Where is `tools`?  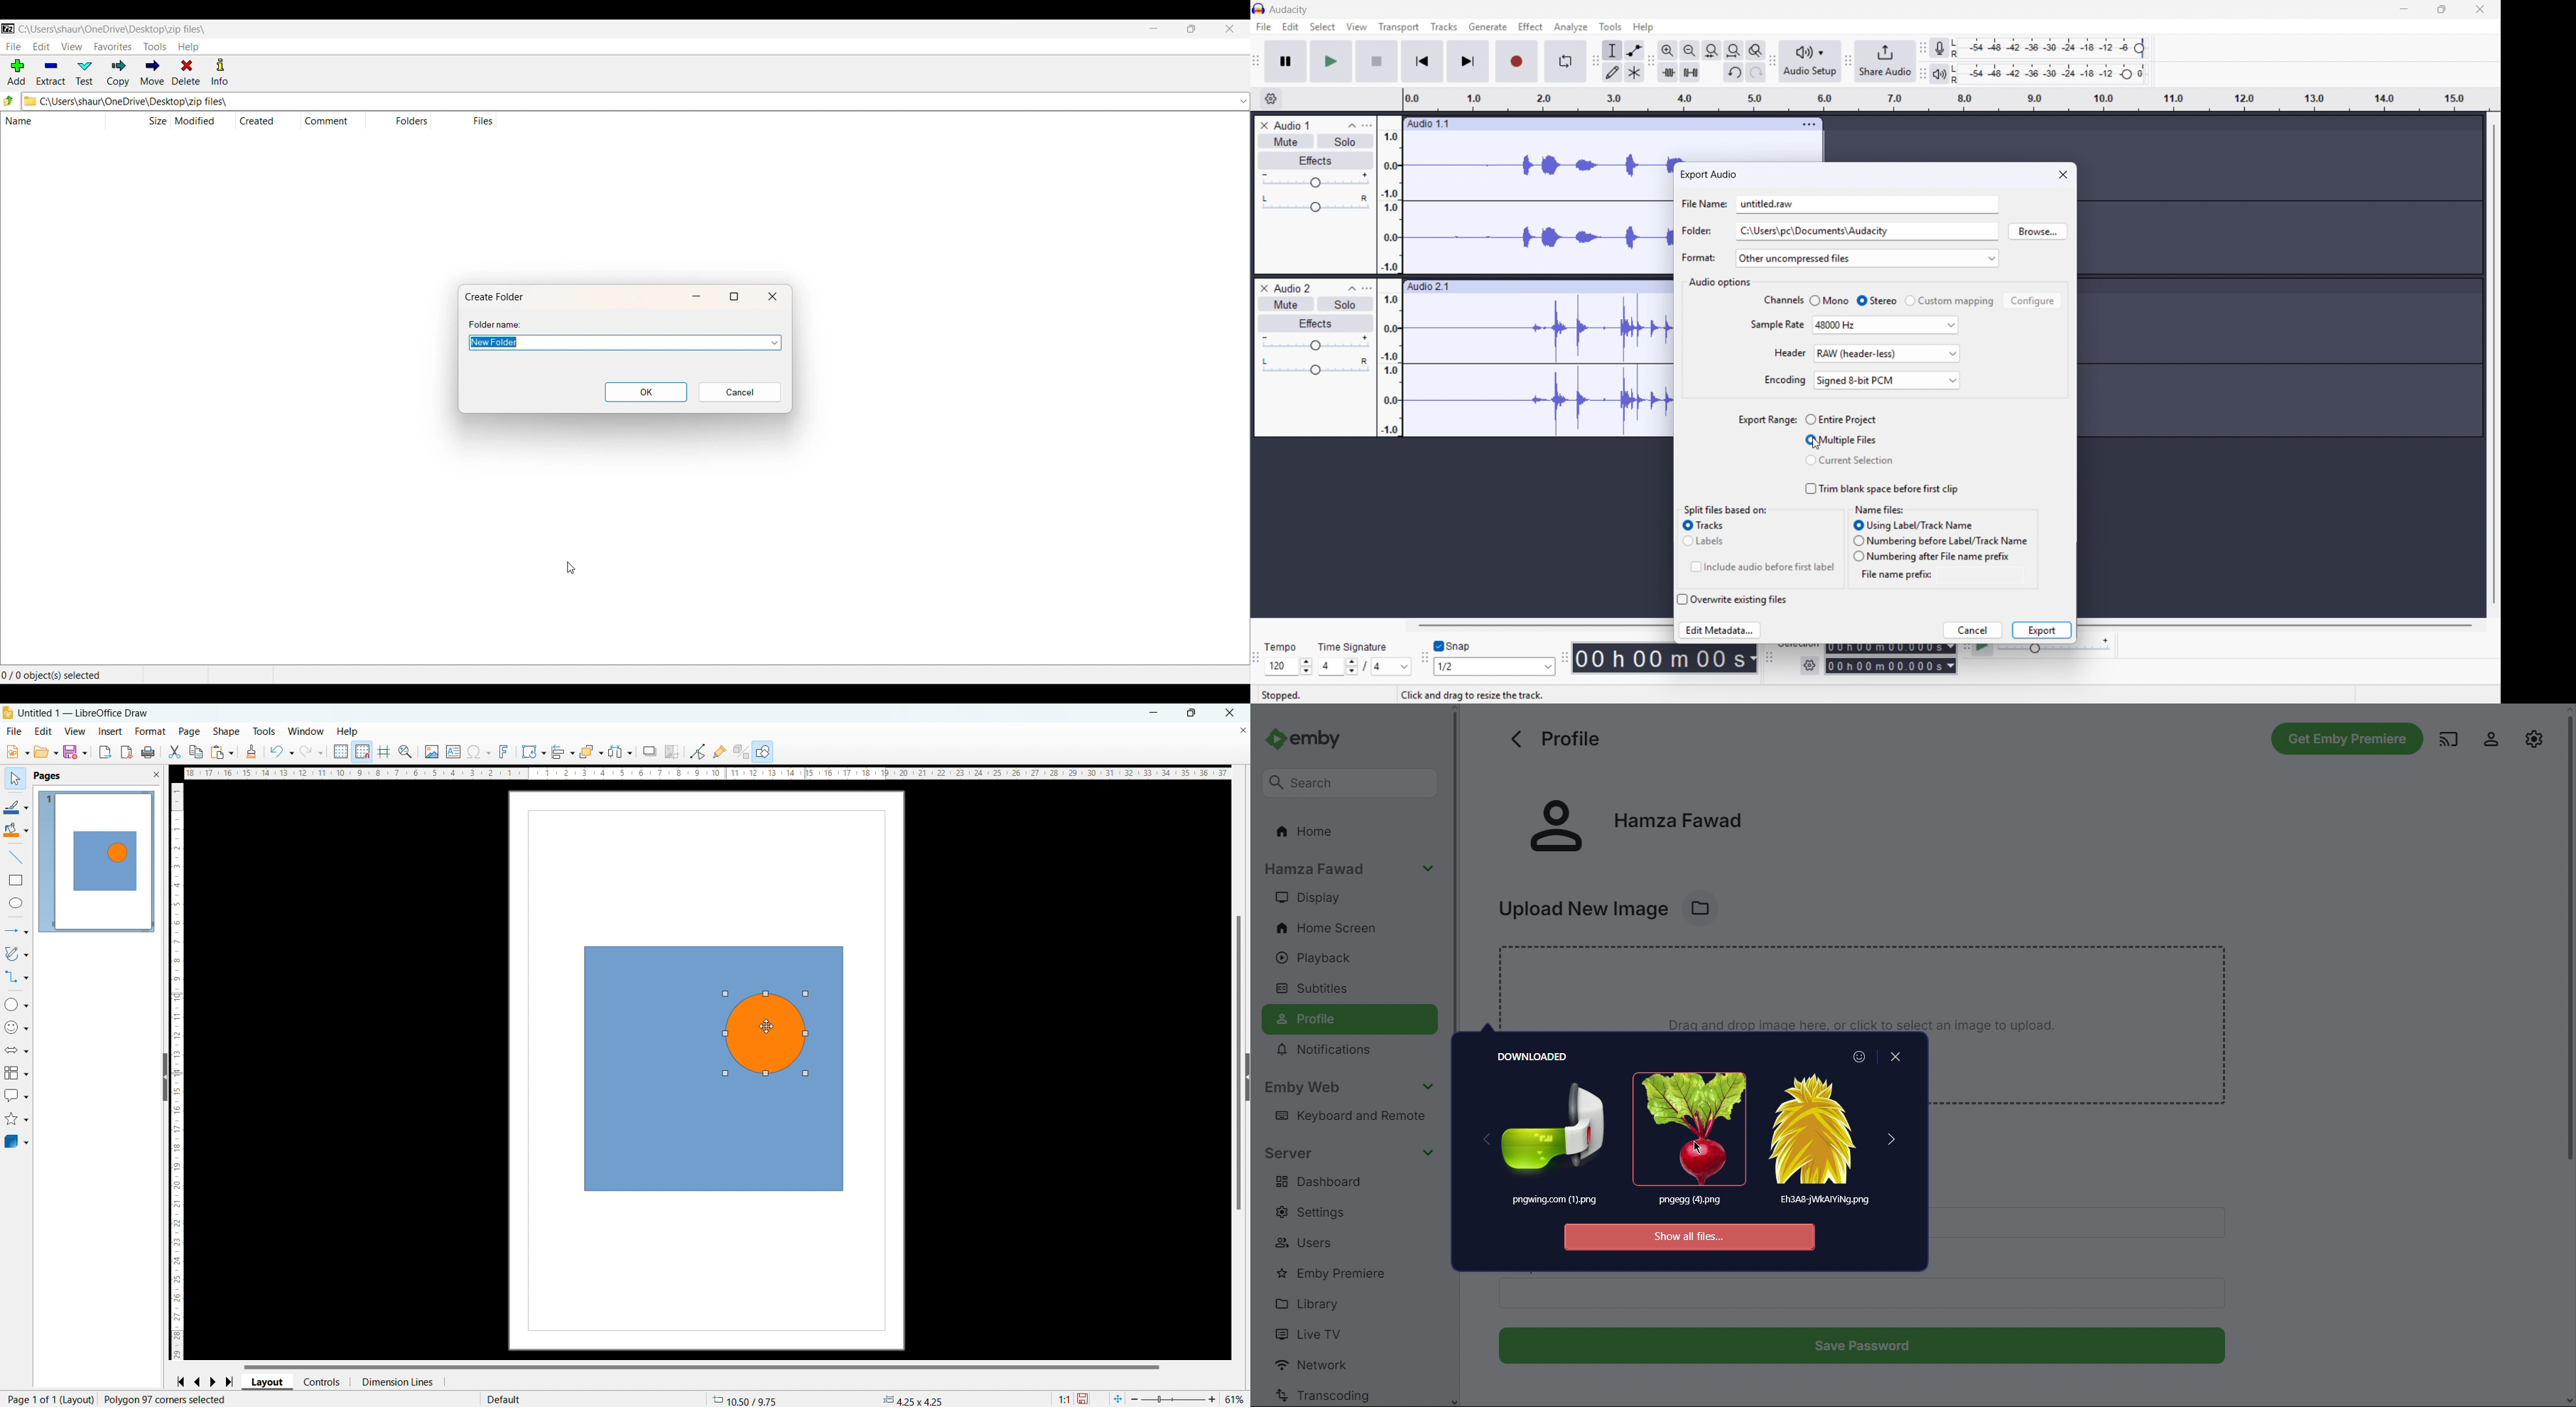
tools is located at coordinates (264, 731).